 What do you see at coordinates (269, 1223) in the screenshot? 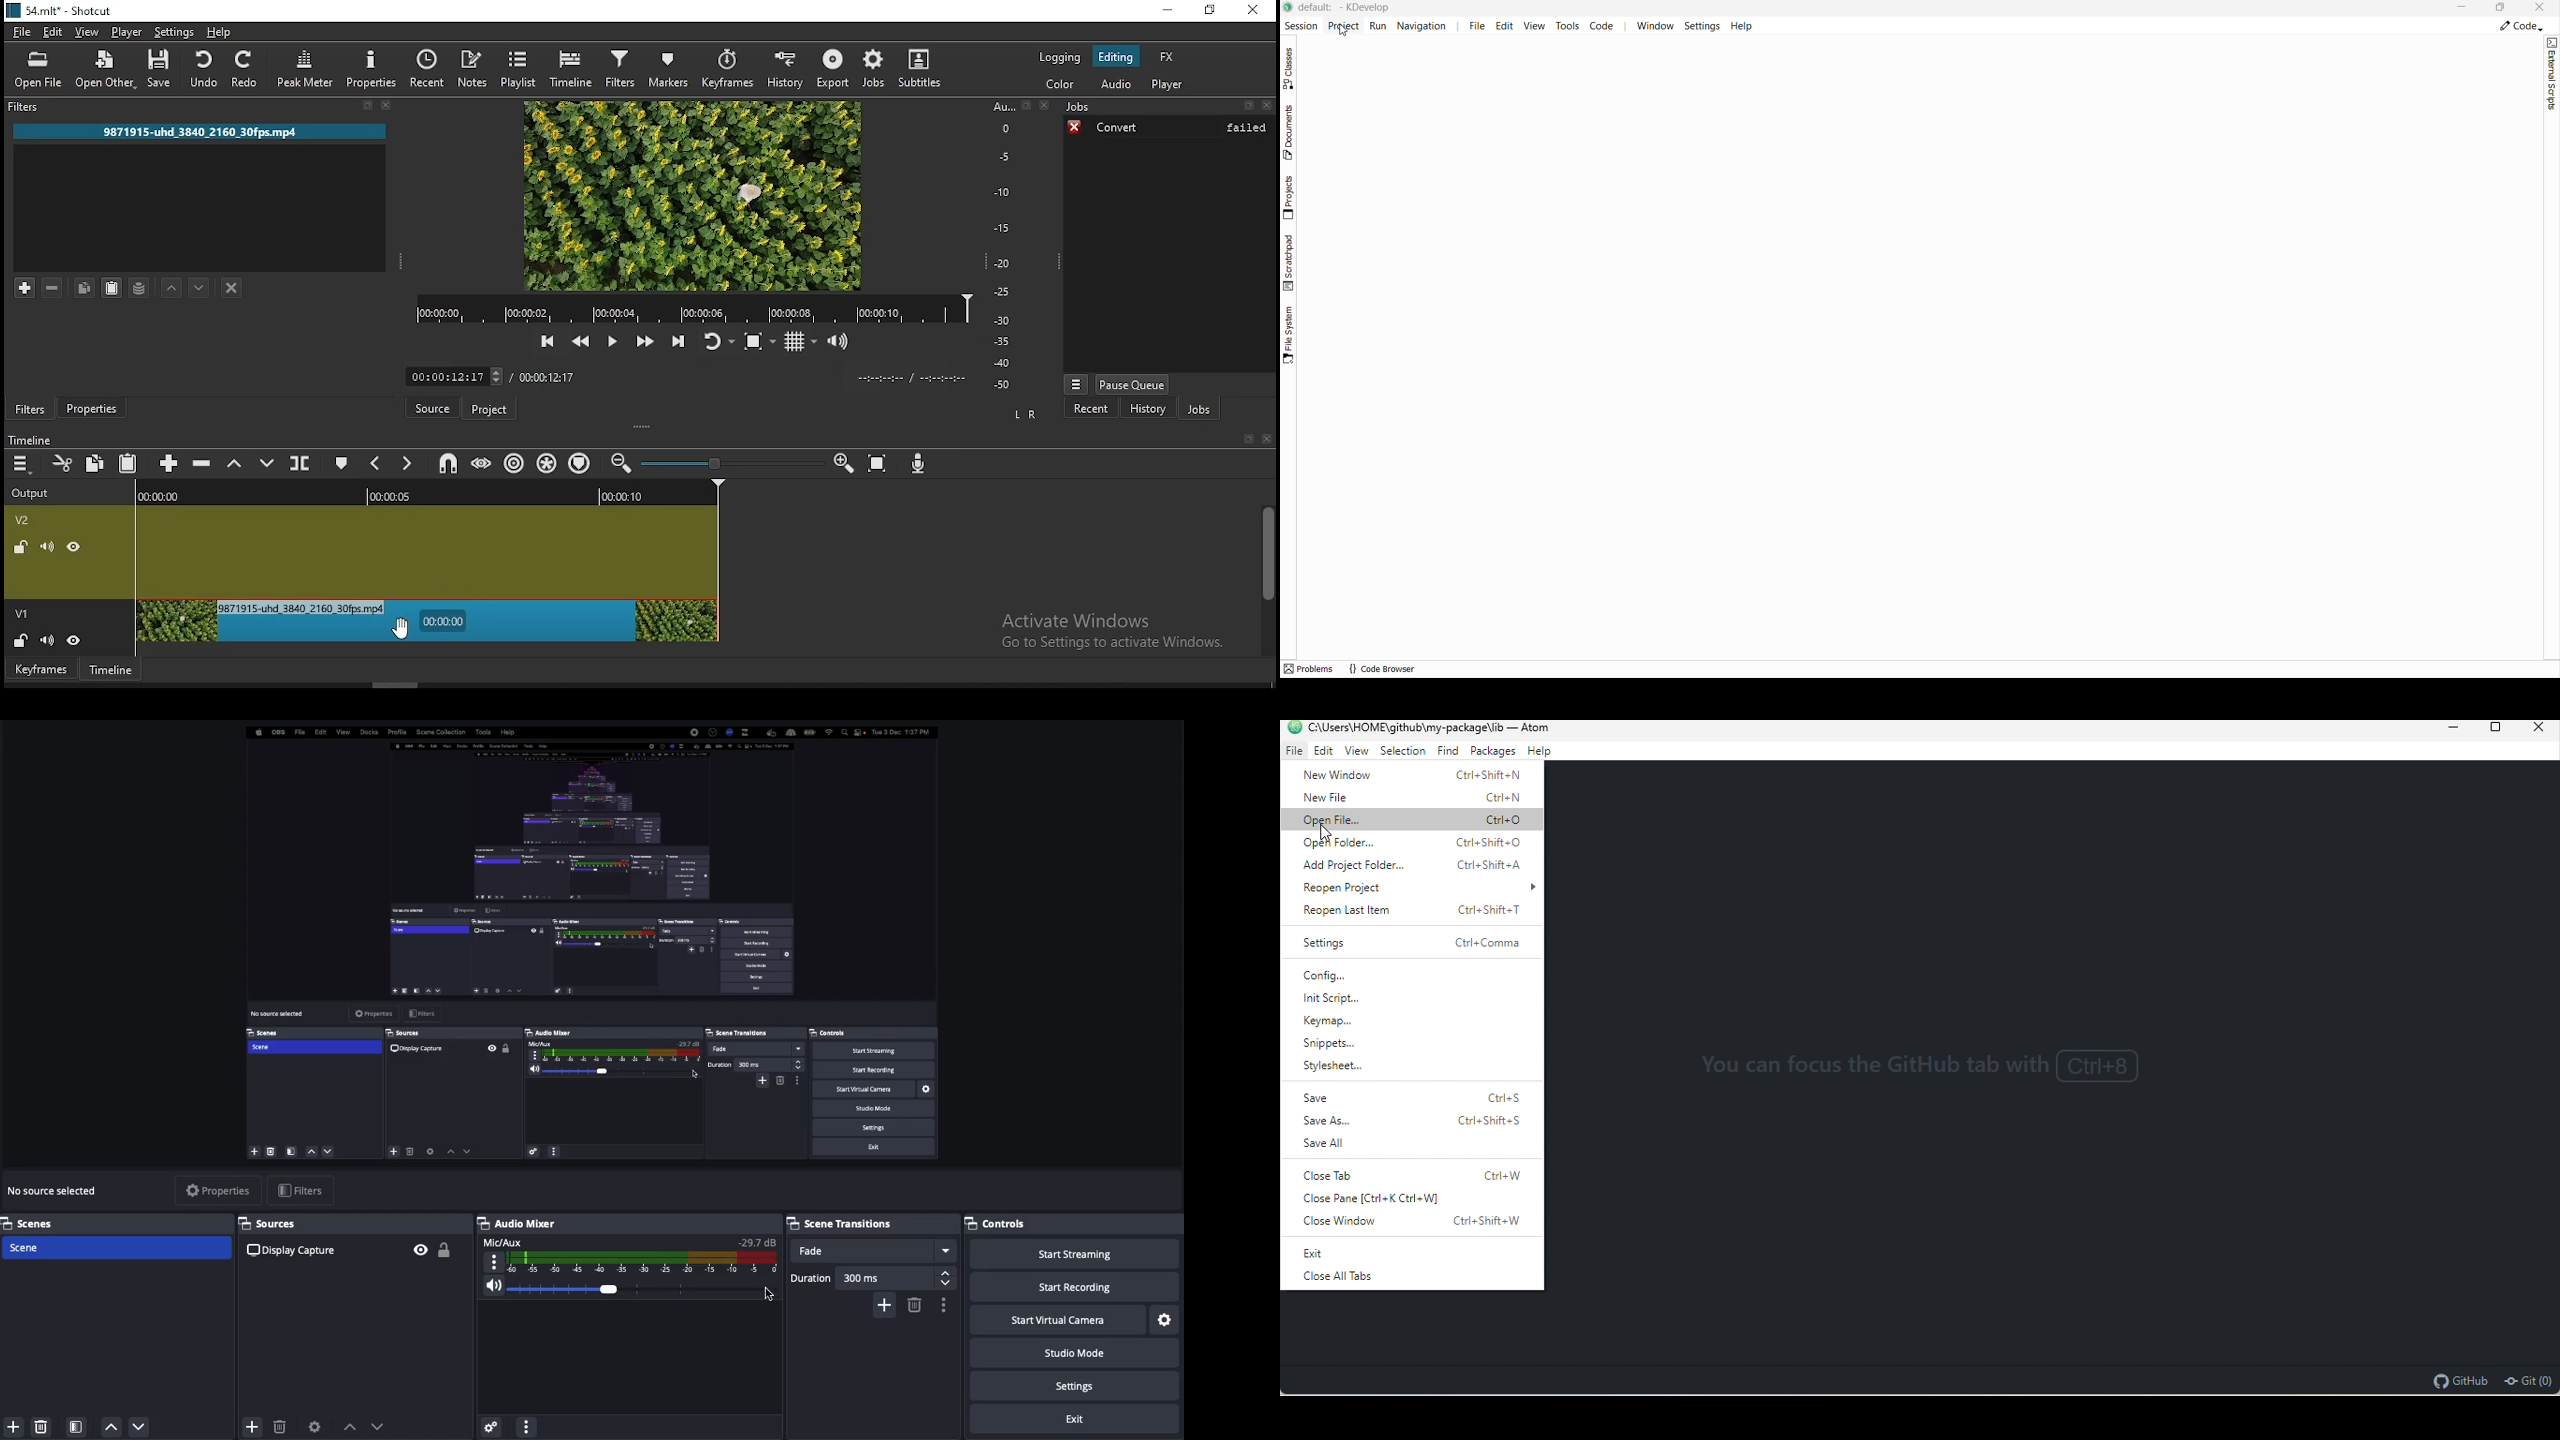
I see `Sources` at bounding box center [269, 1223].